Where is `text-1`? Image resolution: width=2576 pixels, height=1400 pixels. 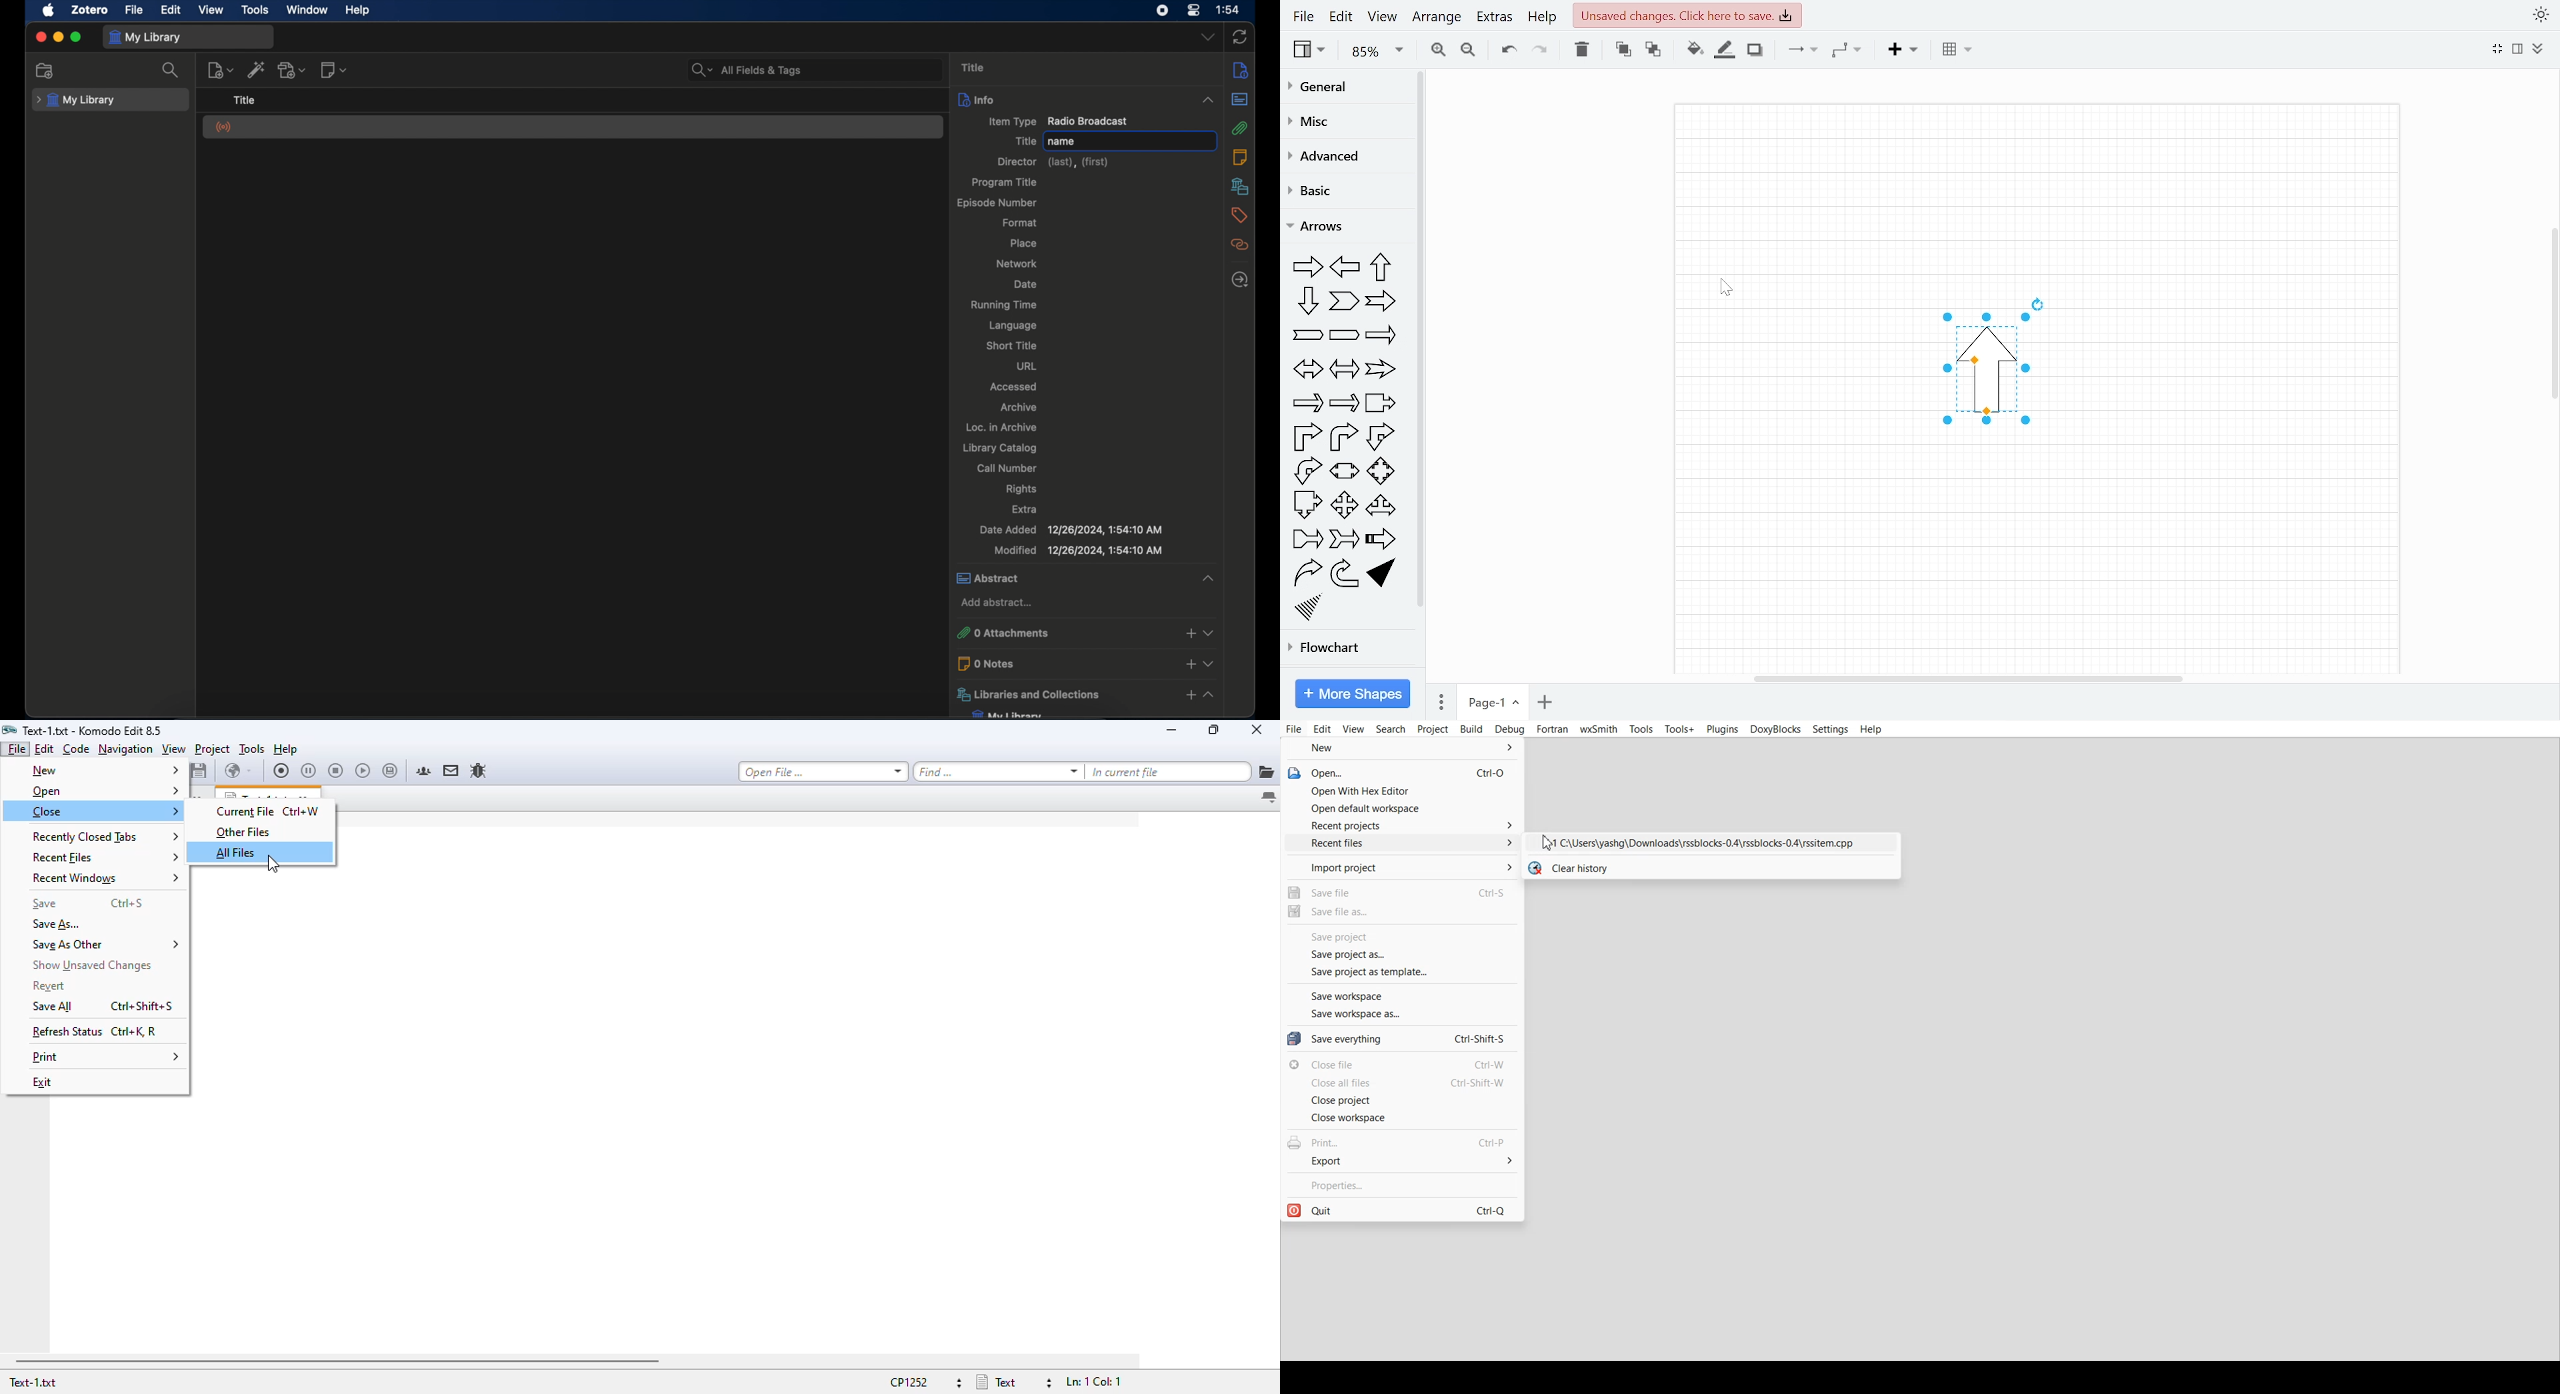 text-1 is located at coordinates (93, 730).